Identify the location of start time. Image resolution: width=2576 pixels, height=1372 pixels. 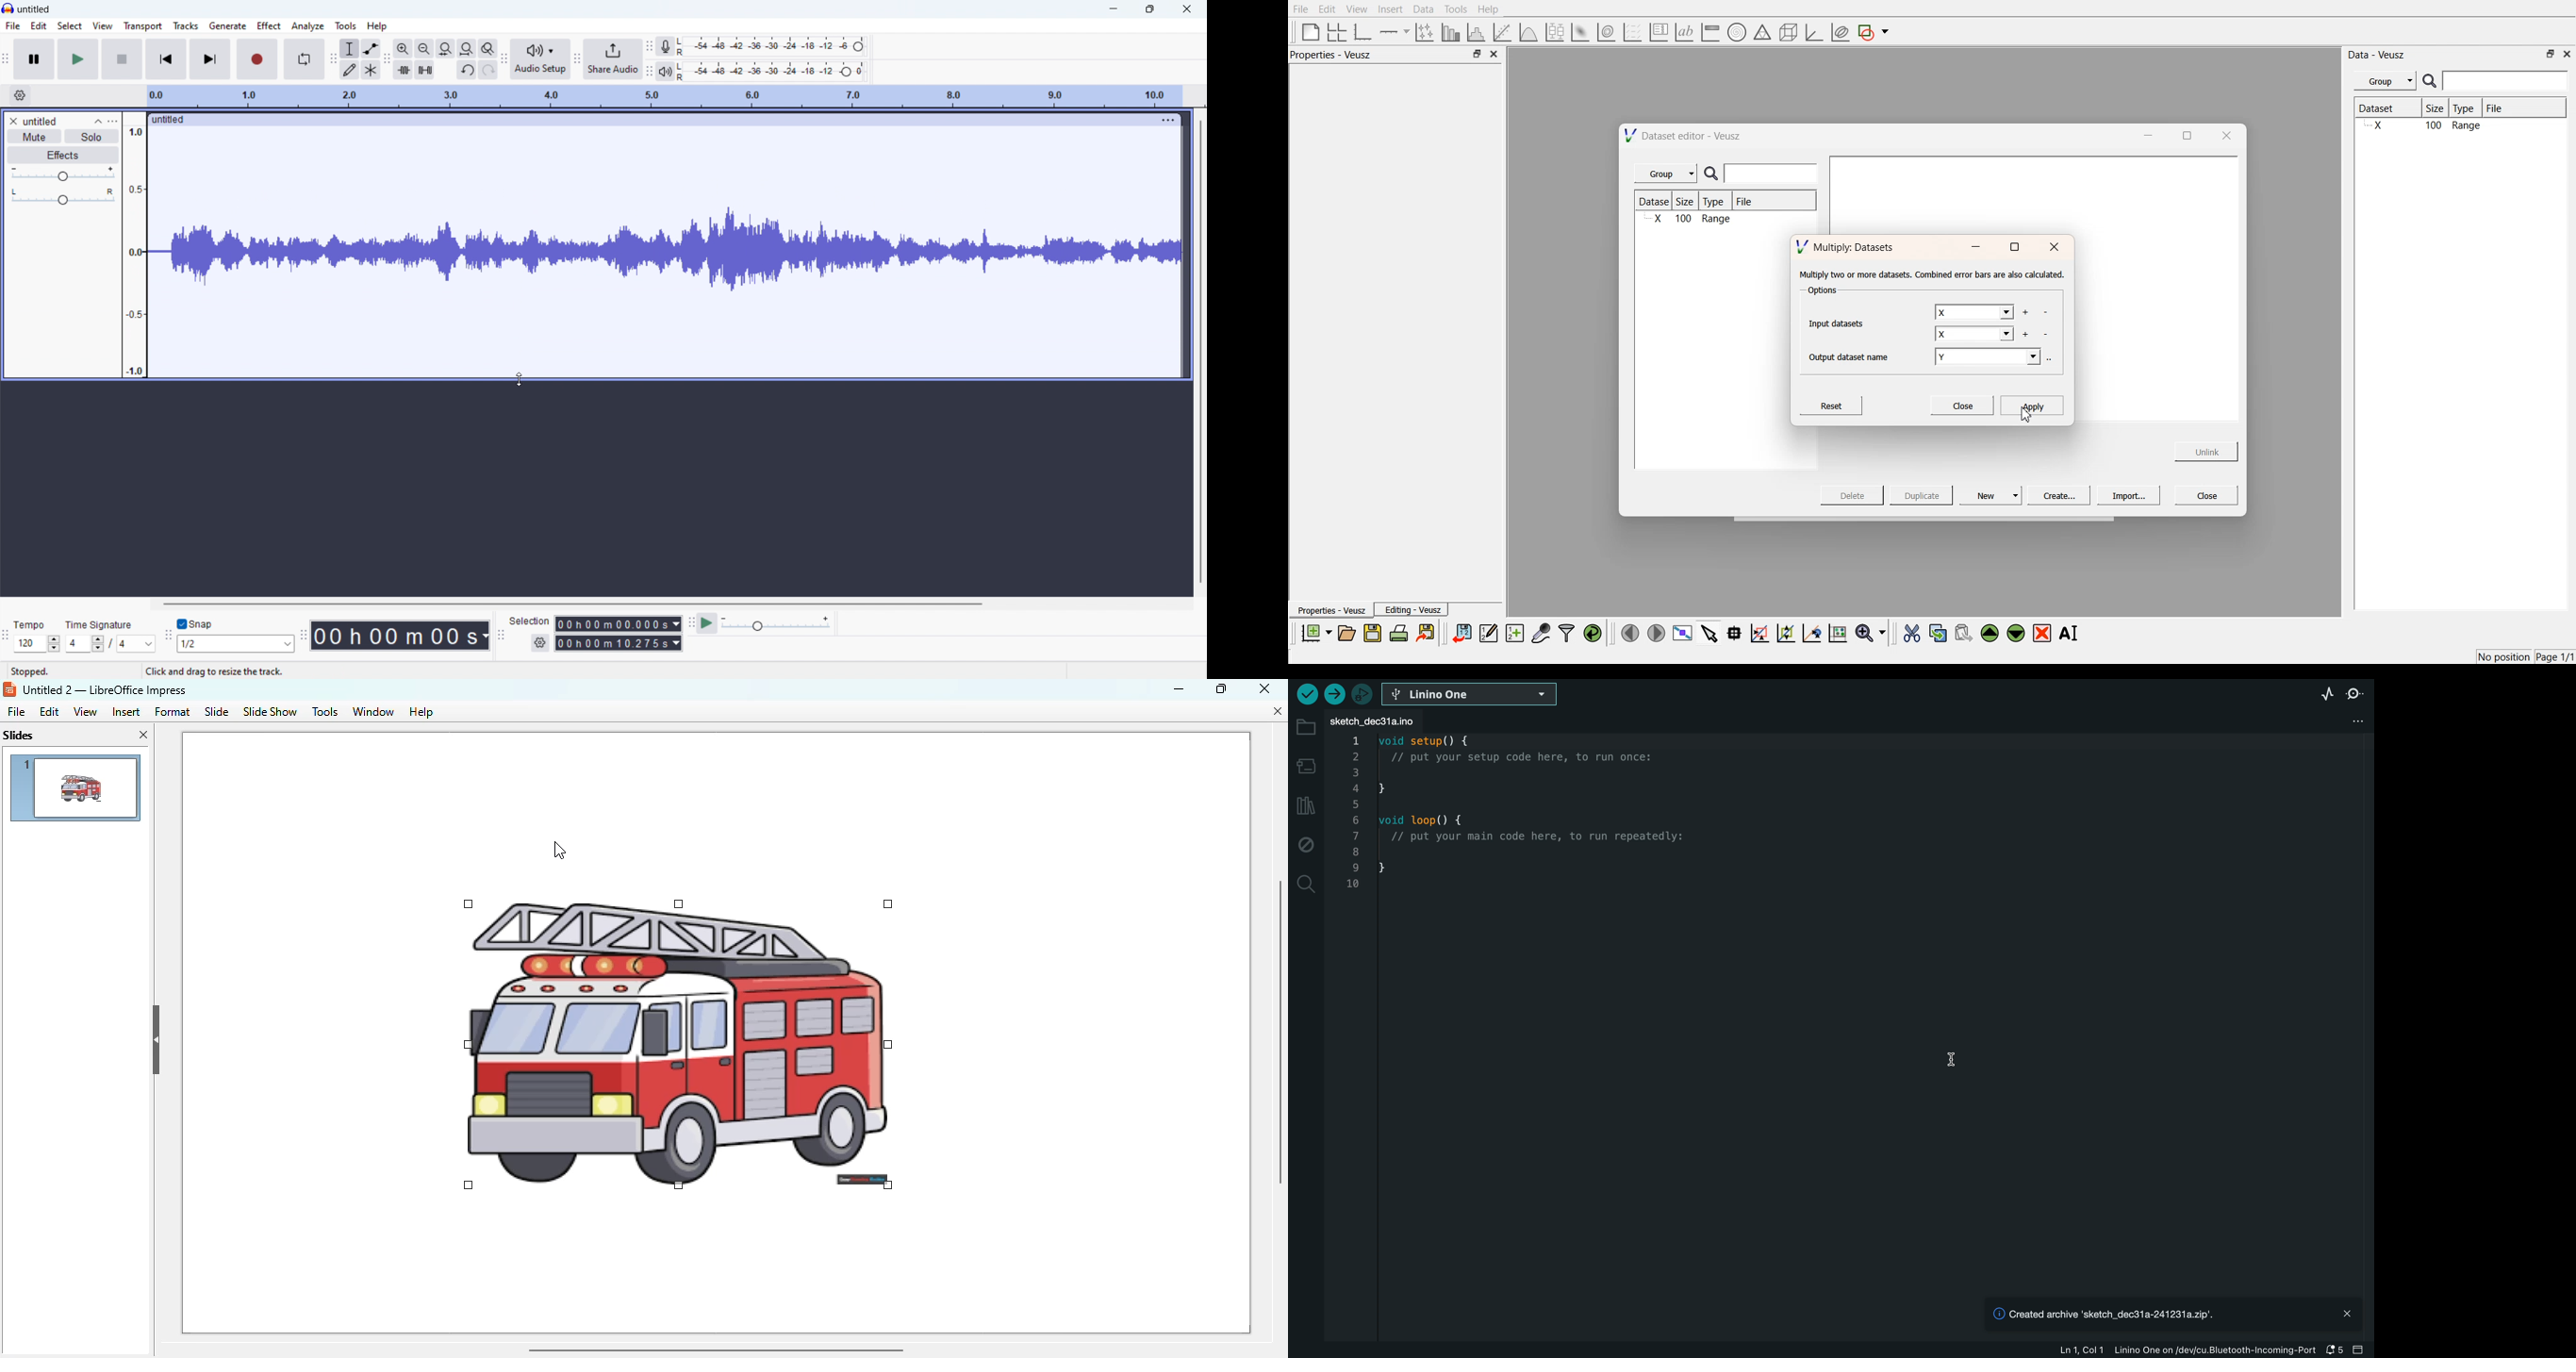
(619, 624).